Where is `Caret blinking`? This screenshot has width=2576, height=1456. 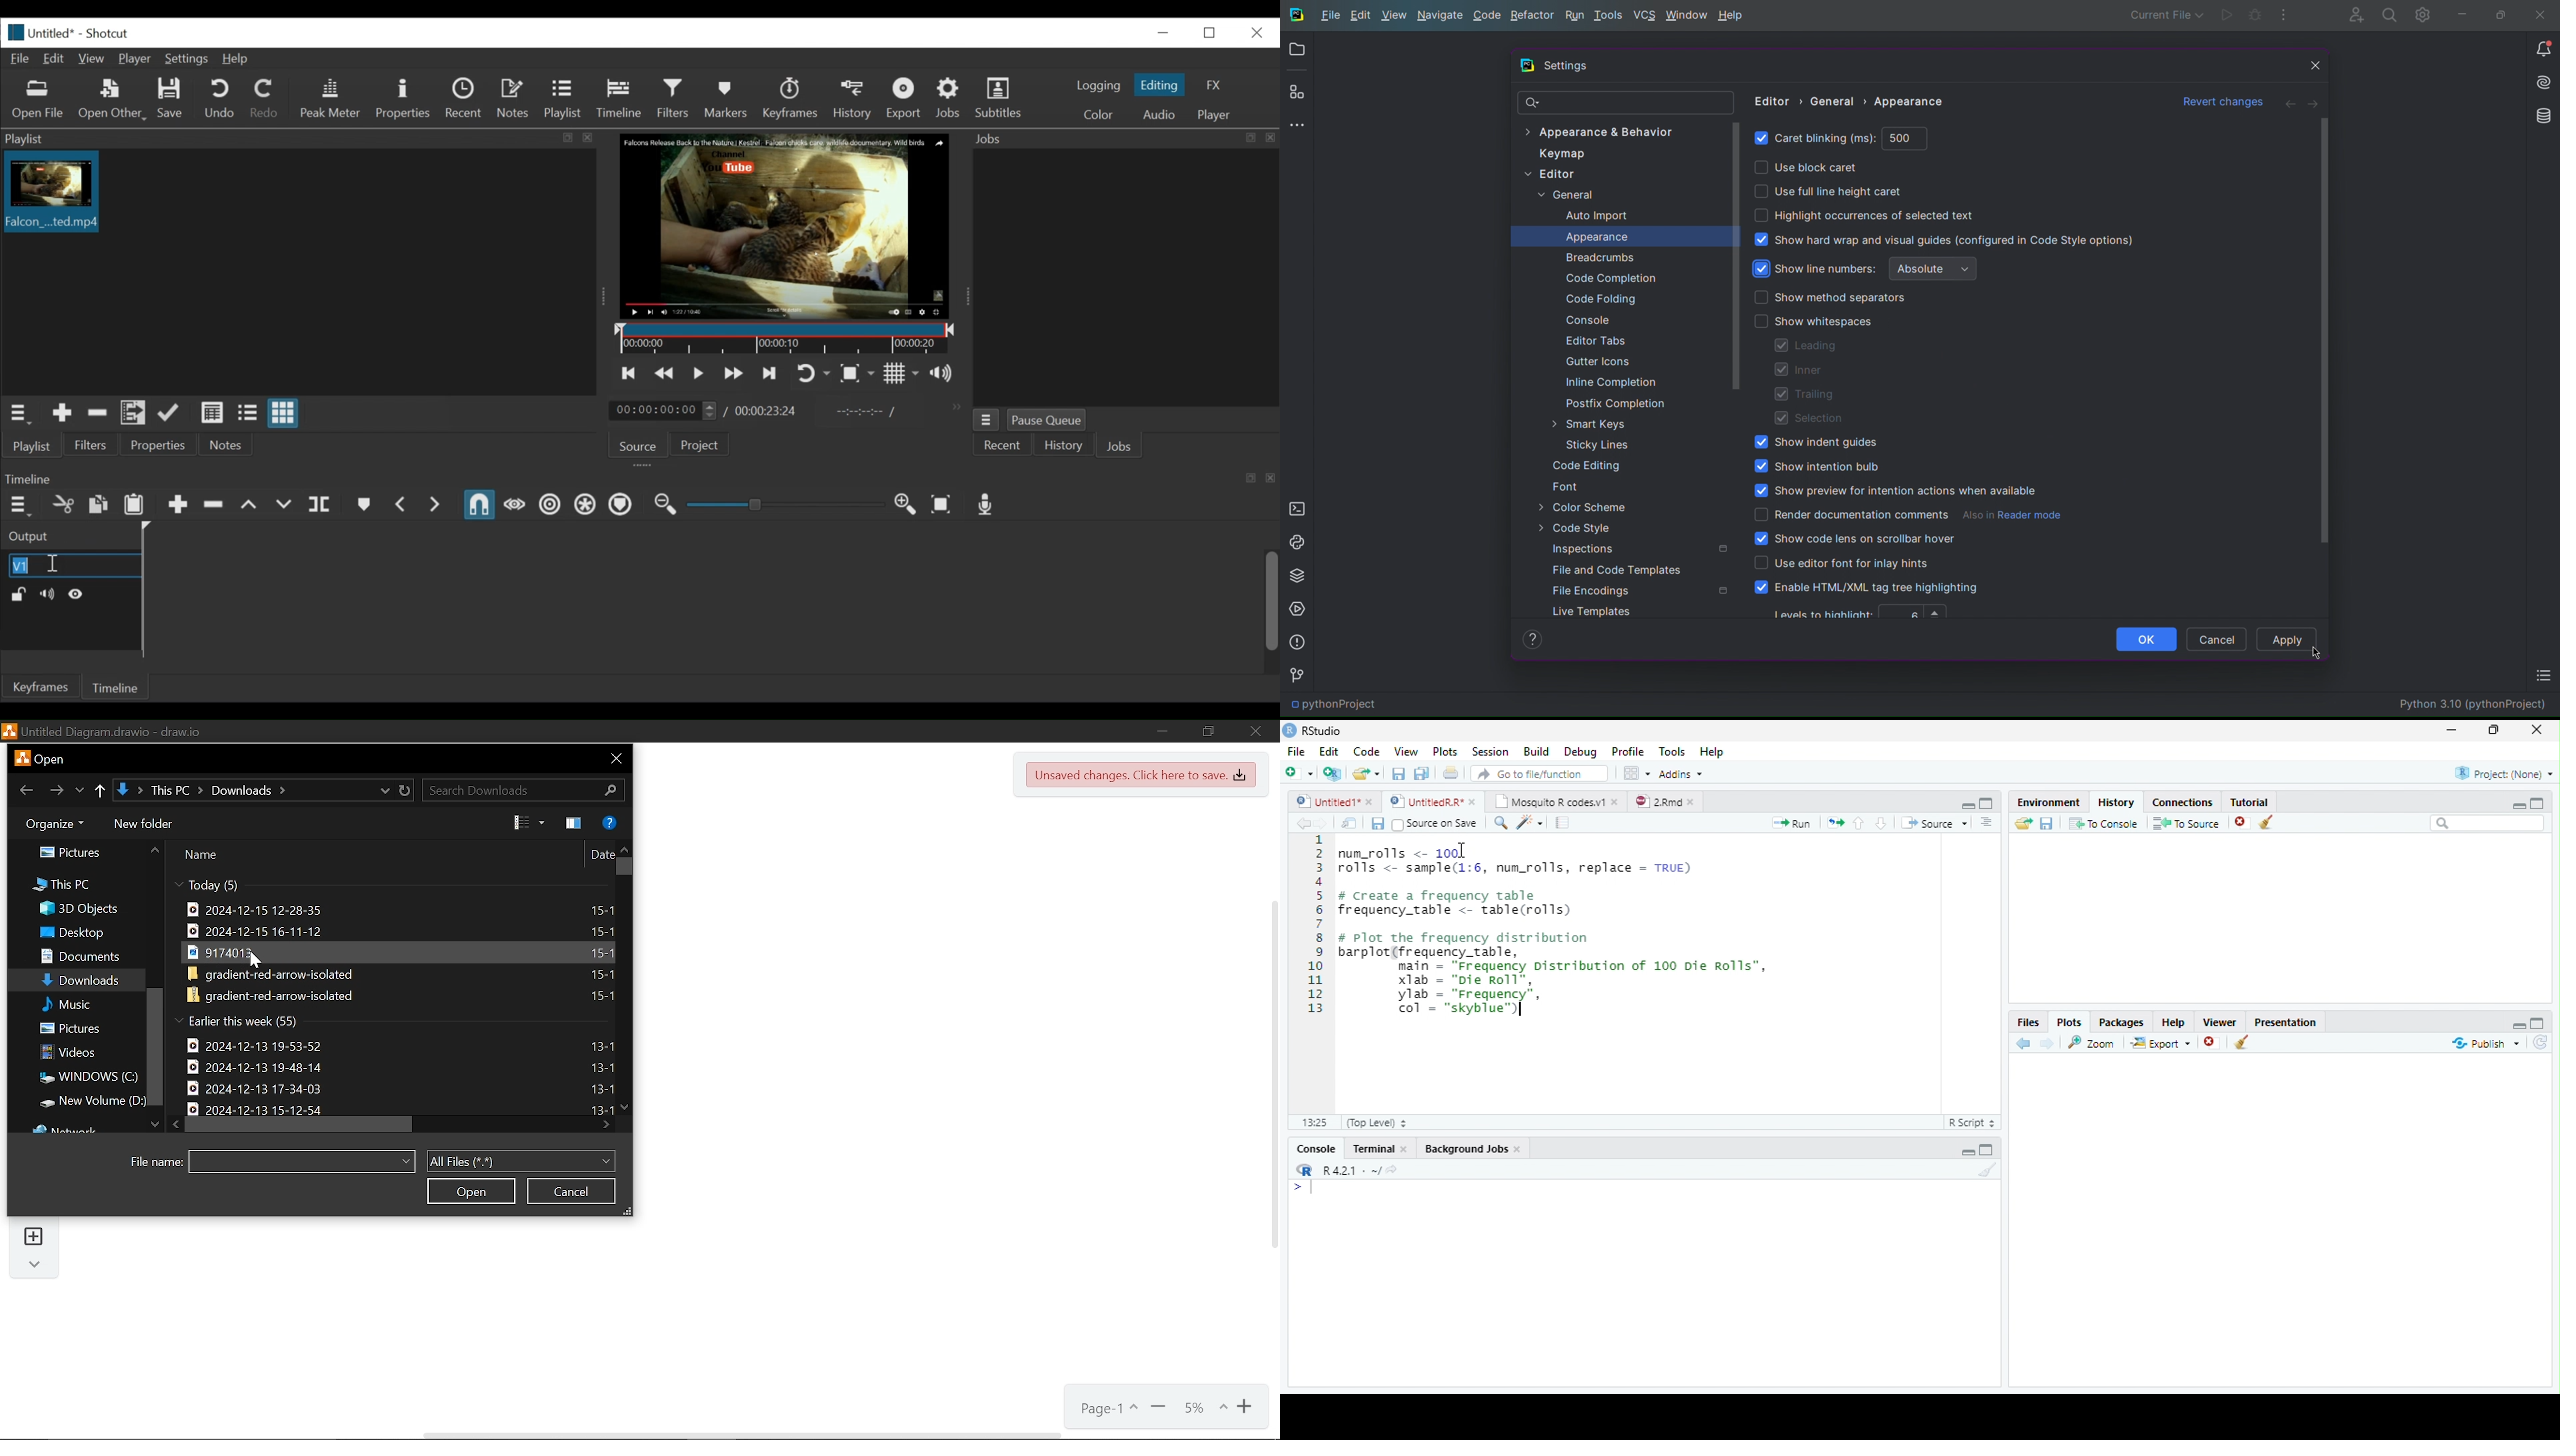 Caret blinking is located at coordinates (1841, 139).